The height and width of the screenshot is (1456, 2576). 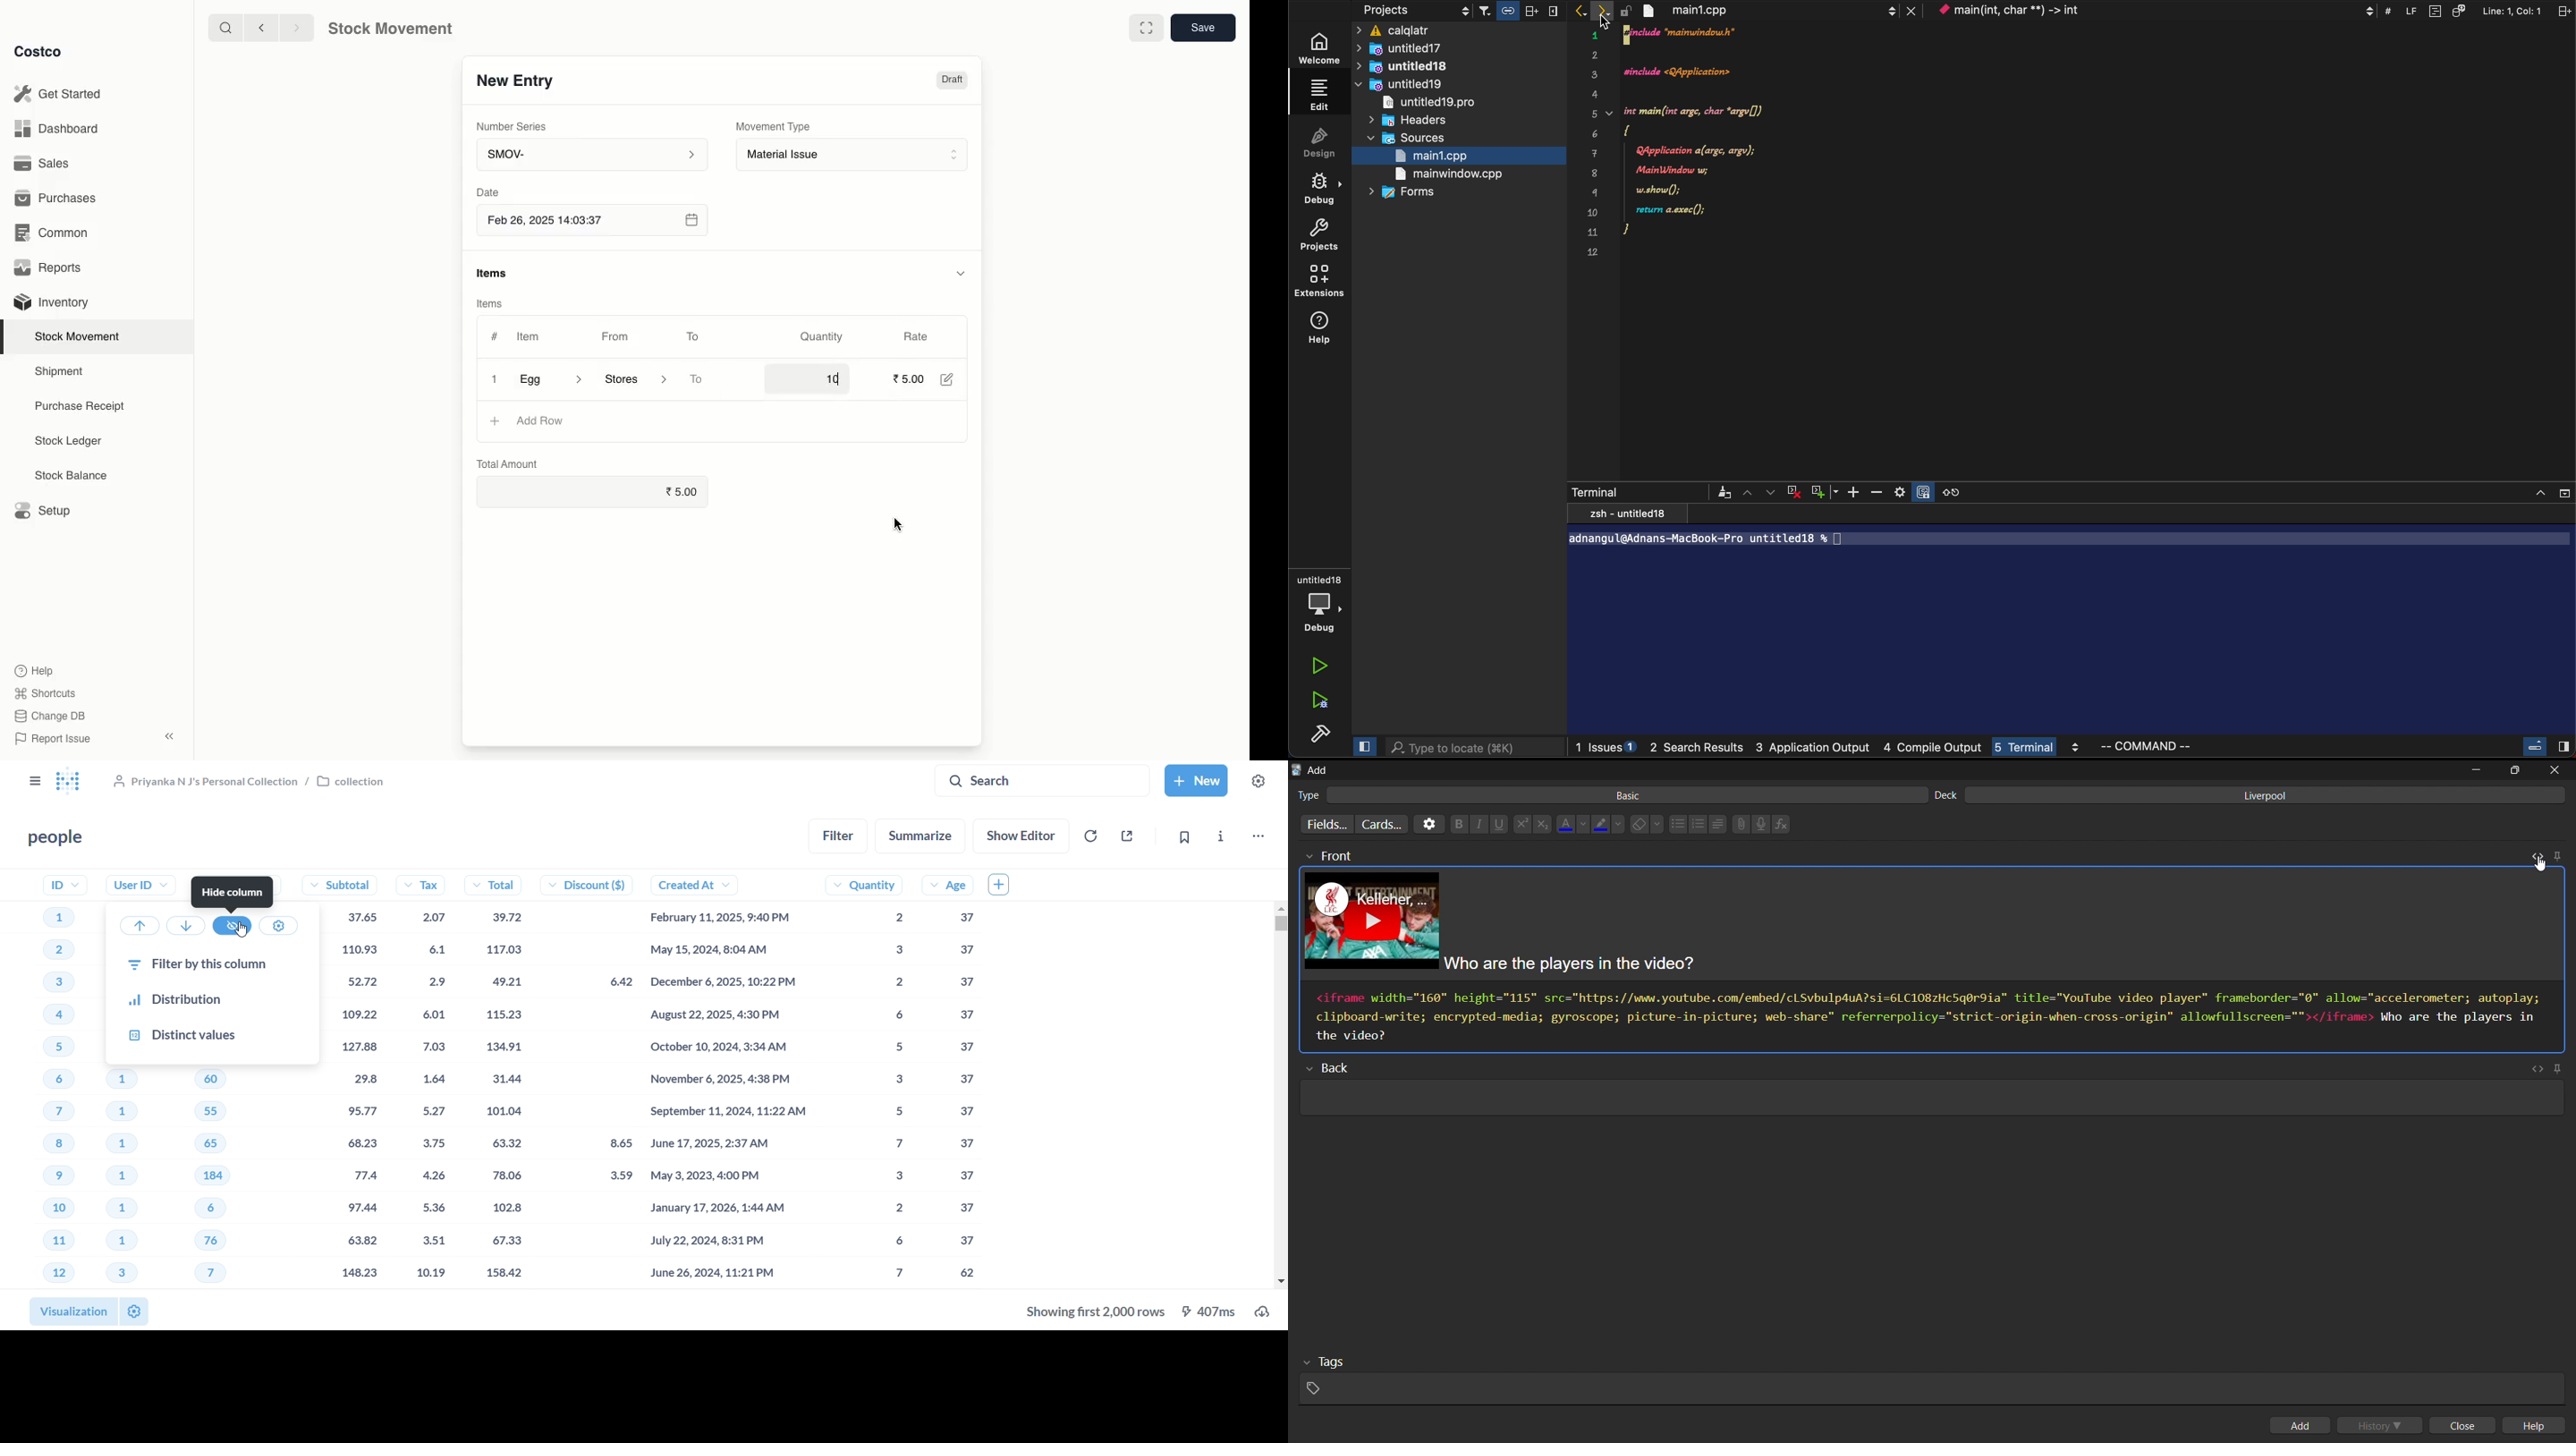 I want to click on collapse, so click(x=168, y=735).